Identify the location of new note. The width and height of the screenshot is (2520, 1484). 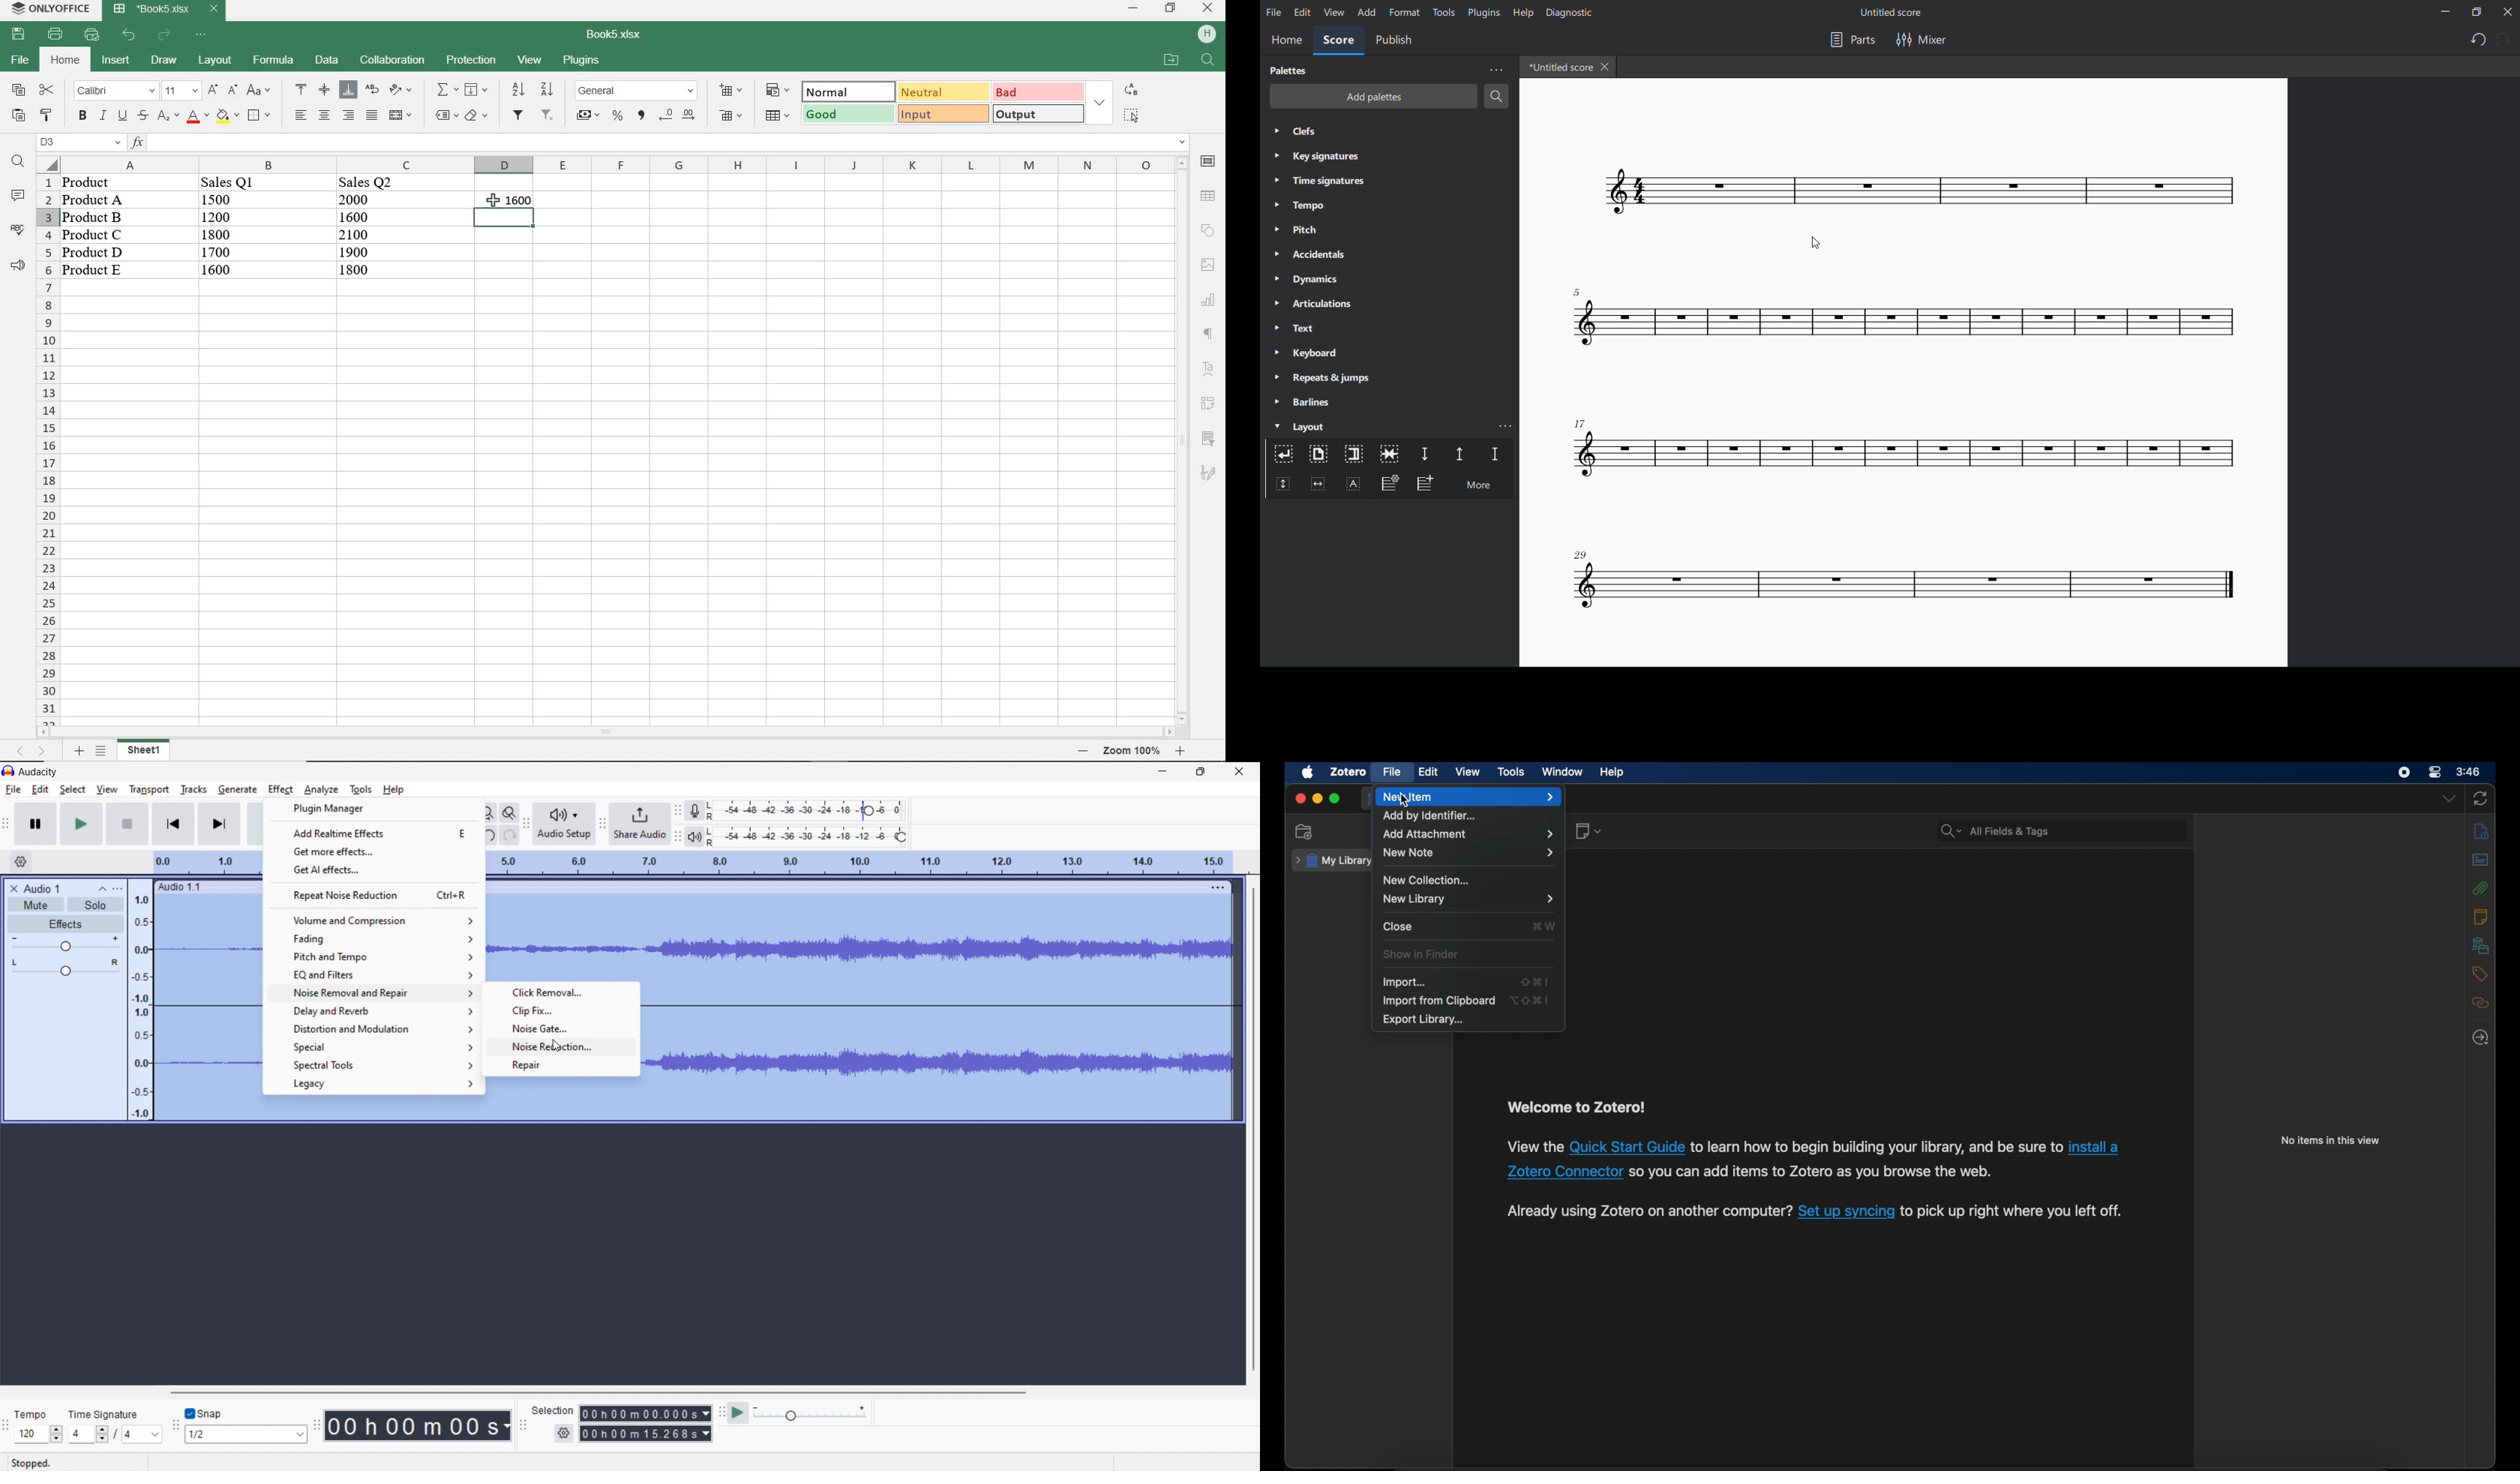
(1588, 831).